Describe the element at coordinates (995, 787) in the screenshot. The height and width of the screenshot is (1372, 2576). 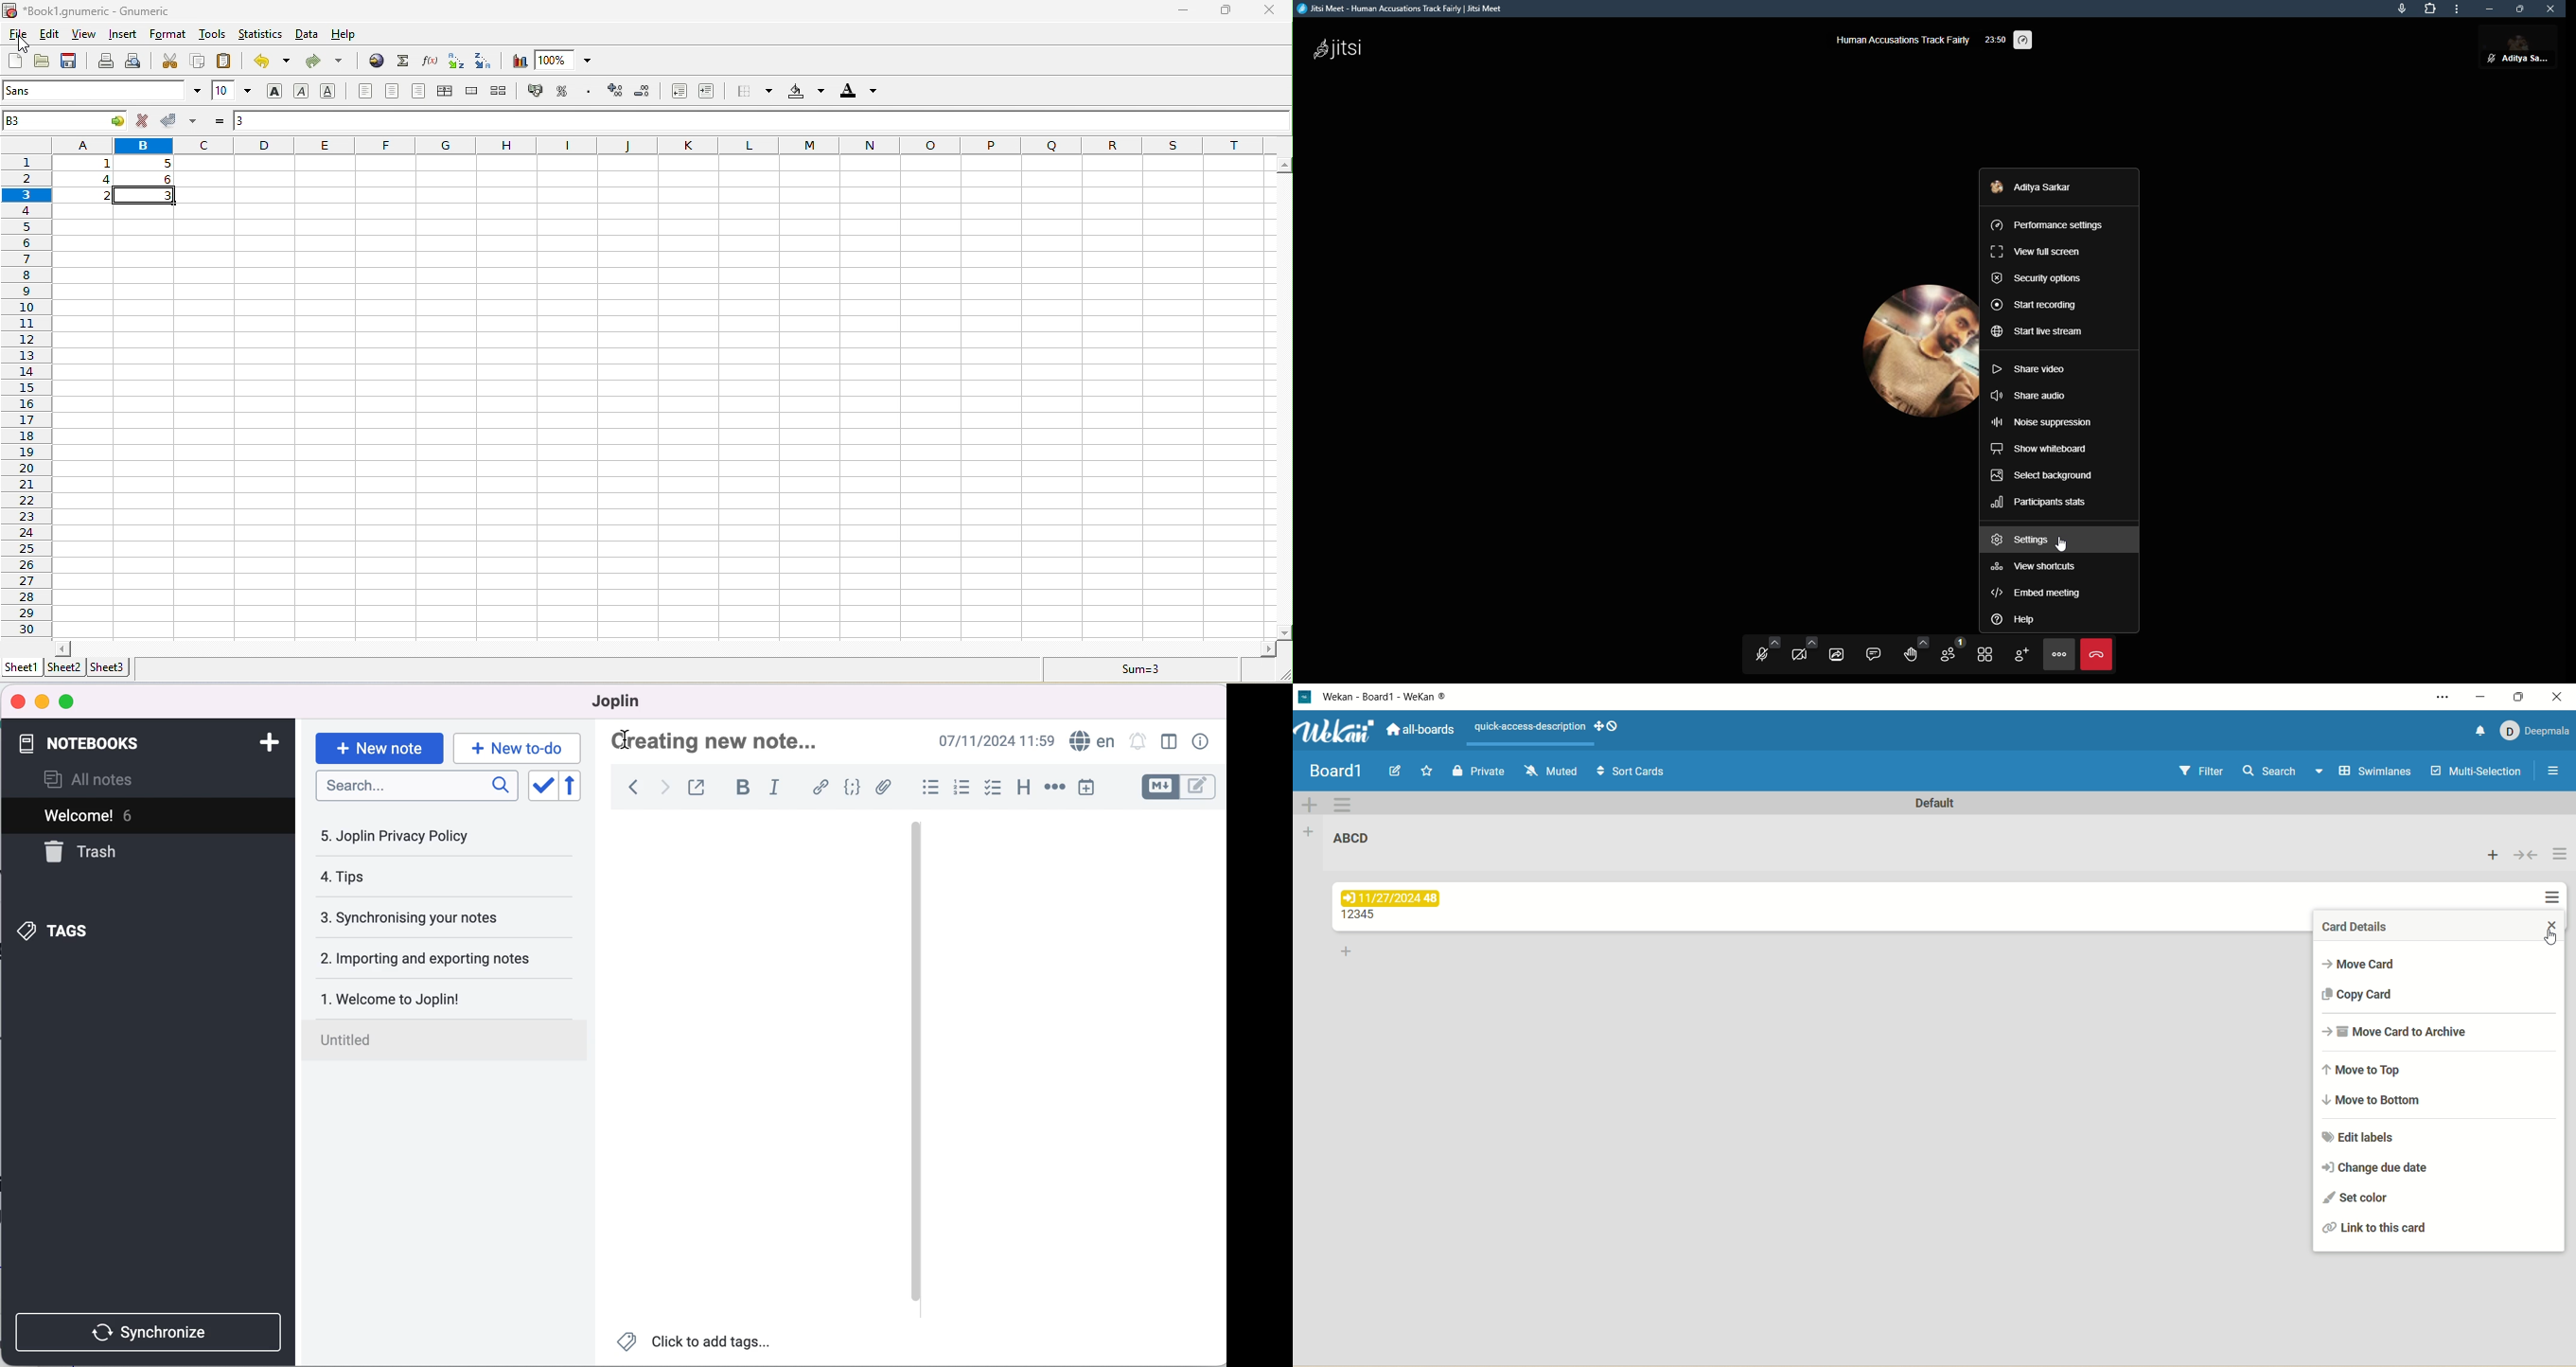
I see `checkbox` at that location.